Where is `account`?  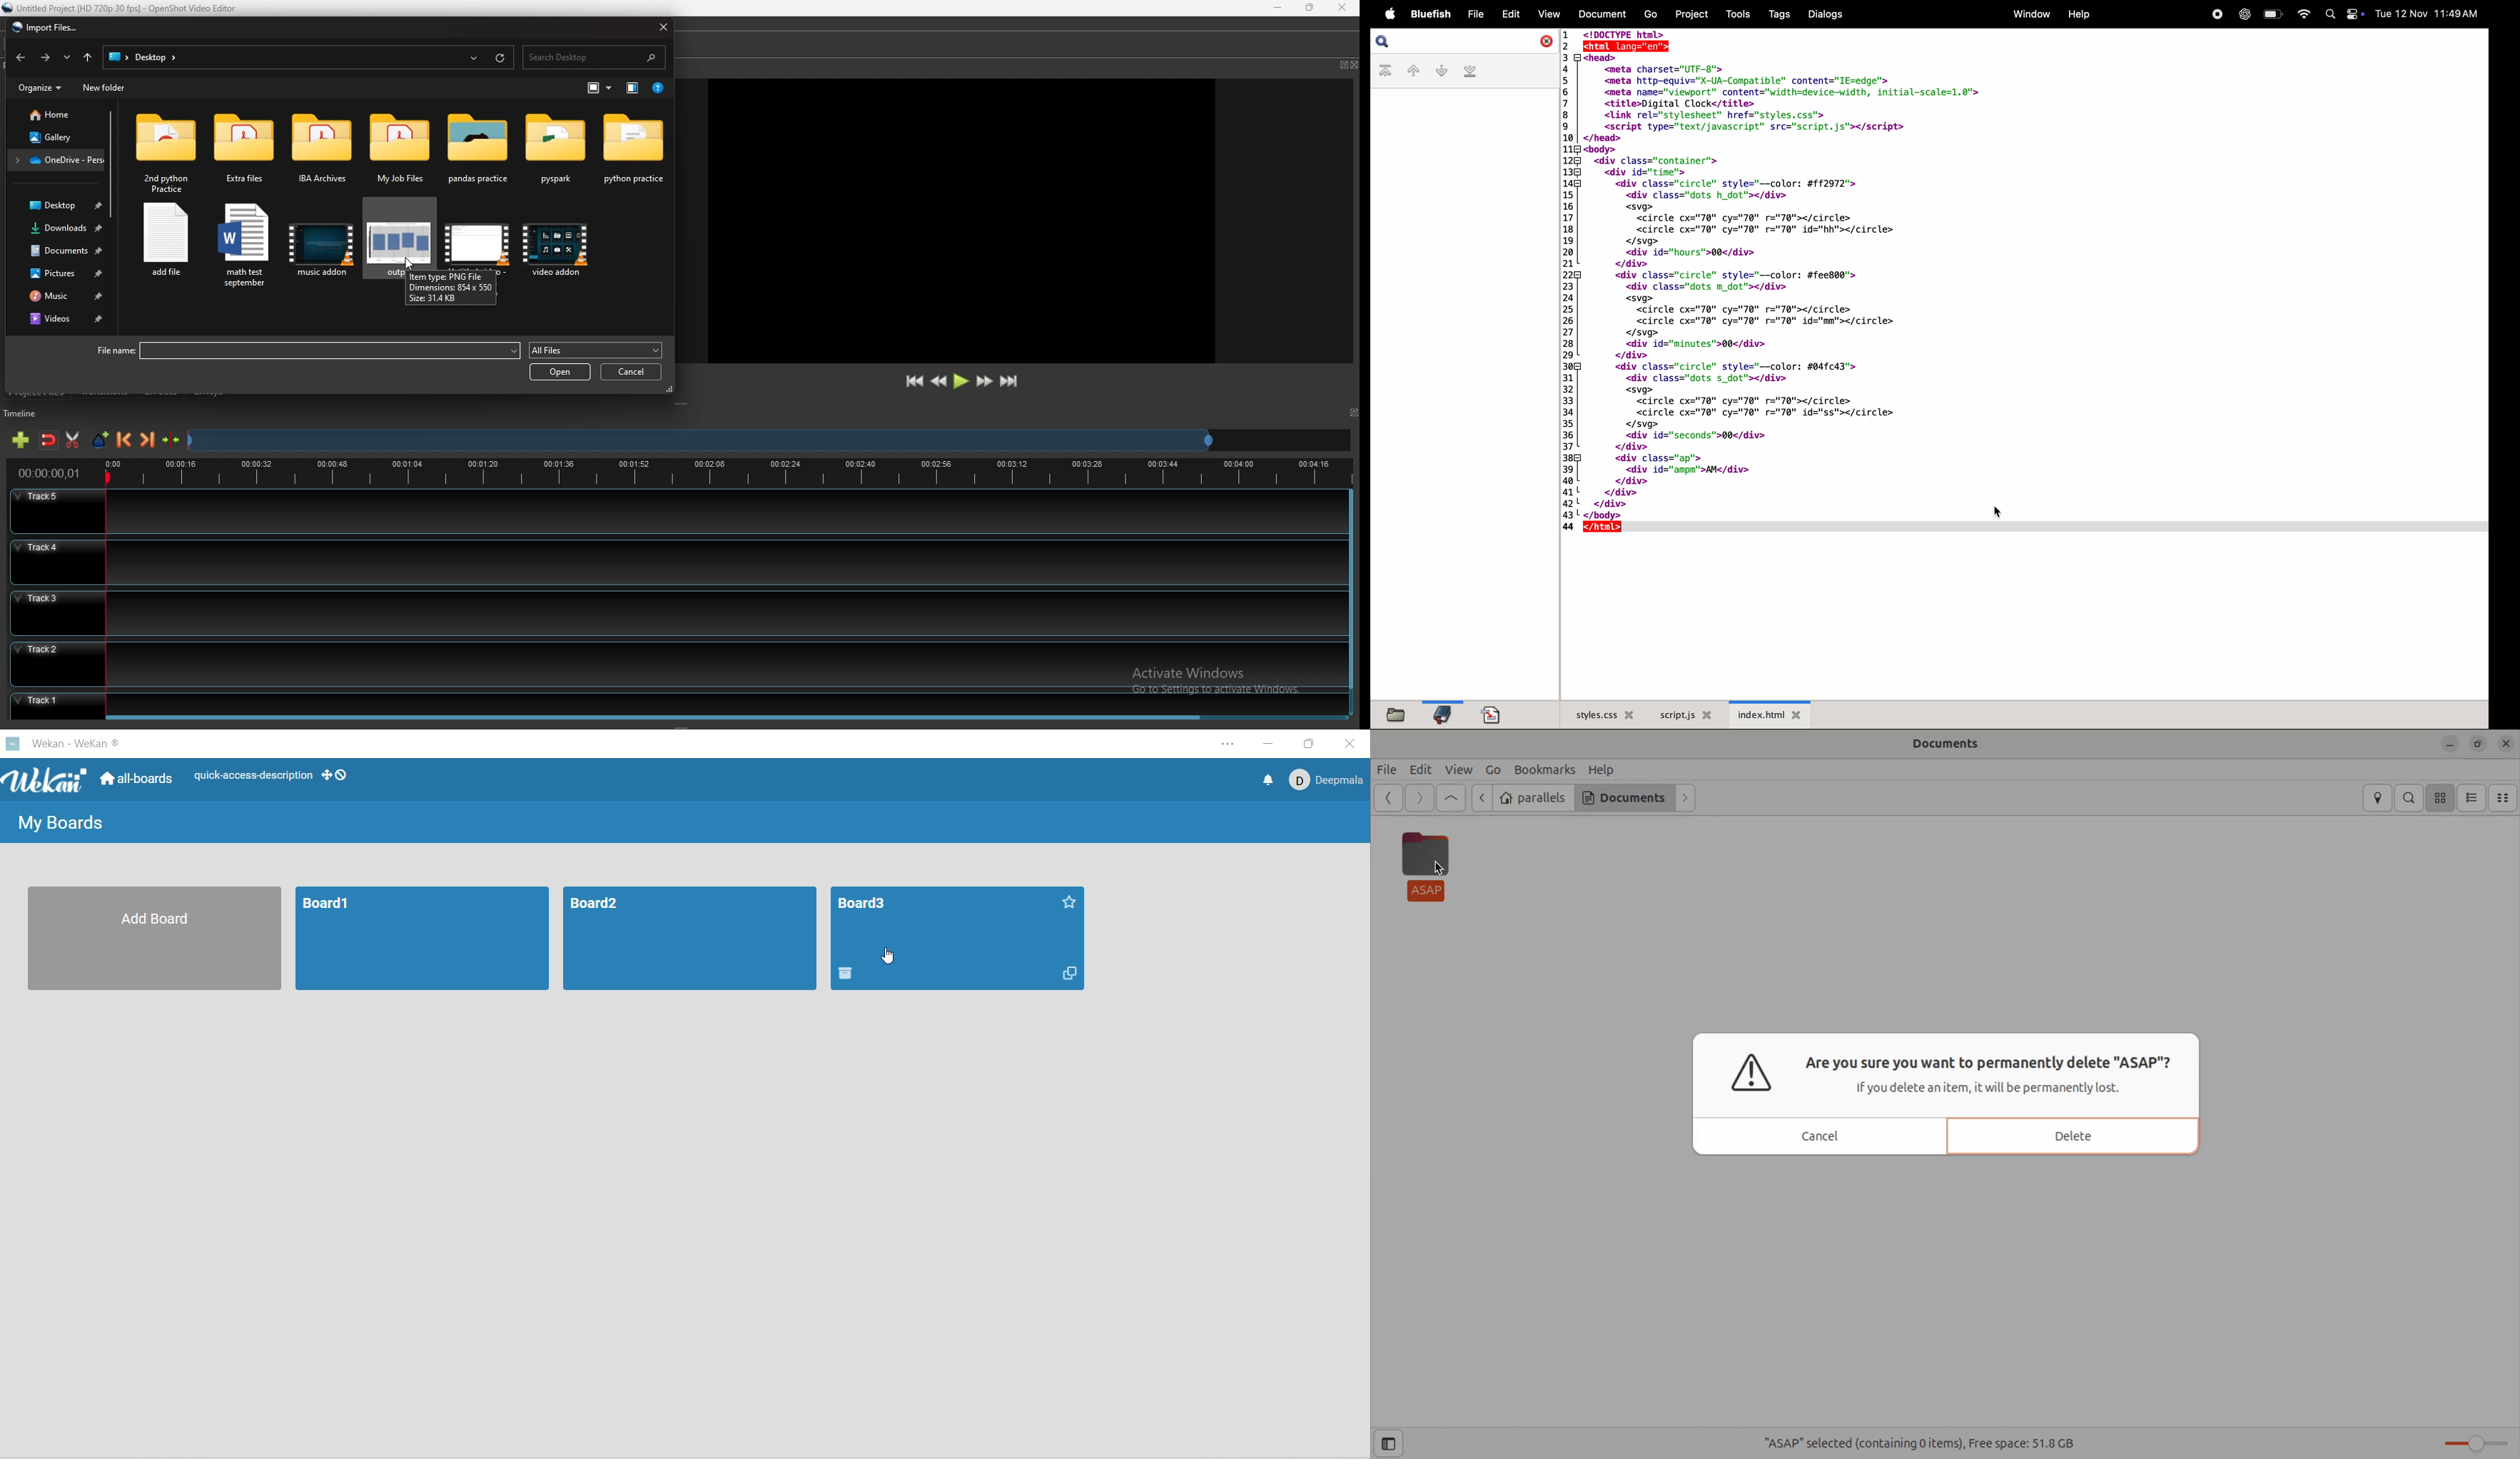 account is located at coordinates (1322, 780).